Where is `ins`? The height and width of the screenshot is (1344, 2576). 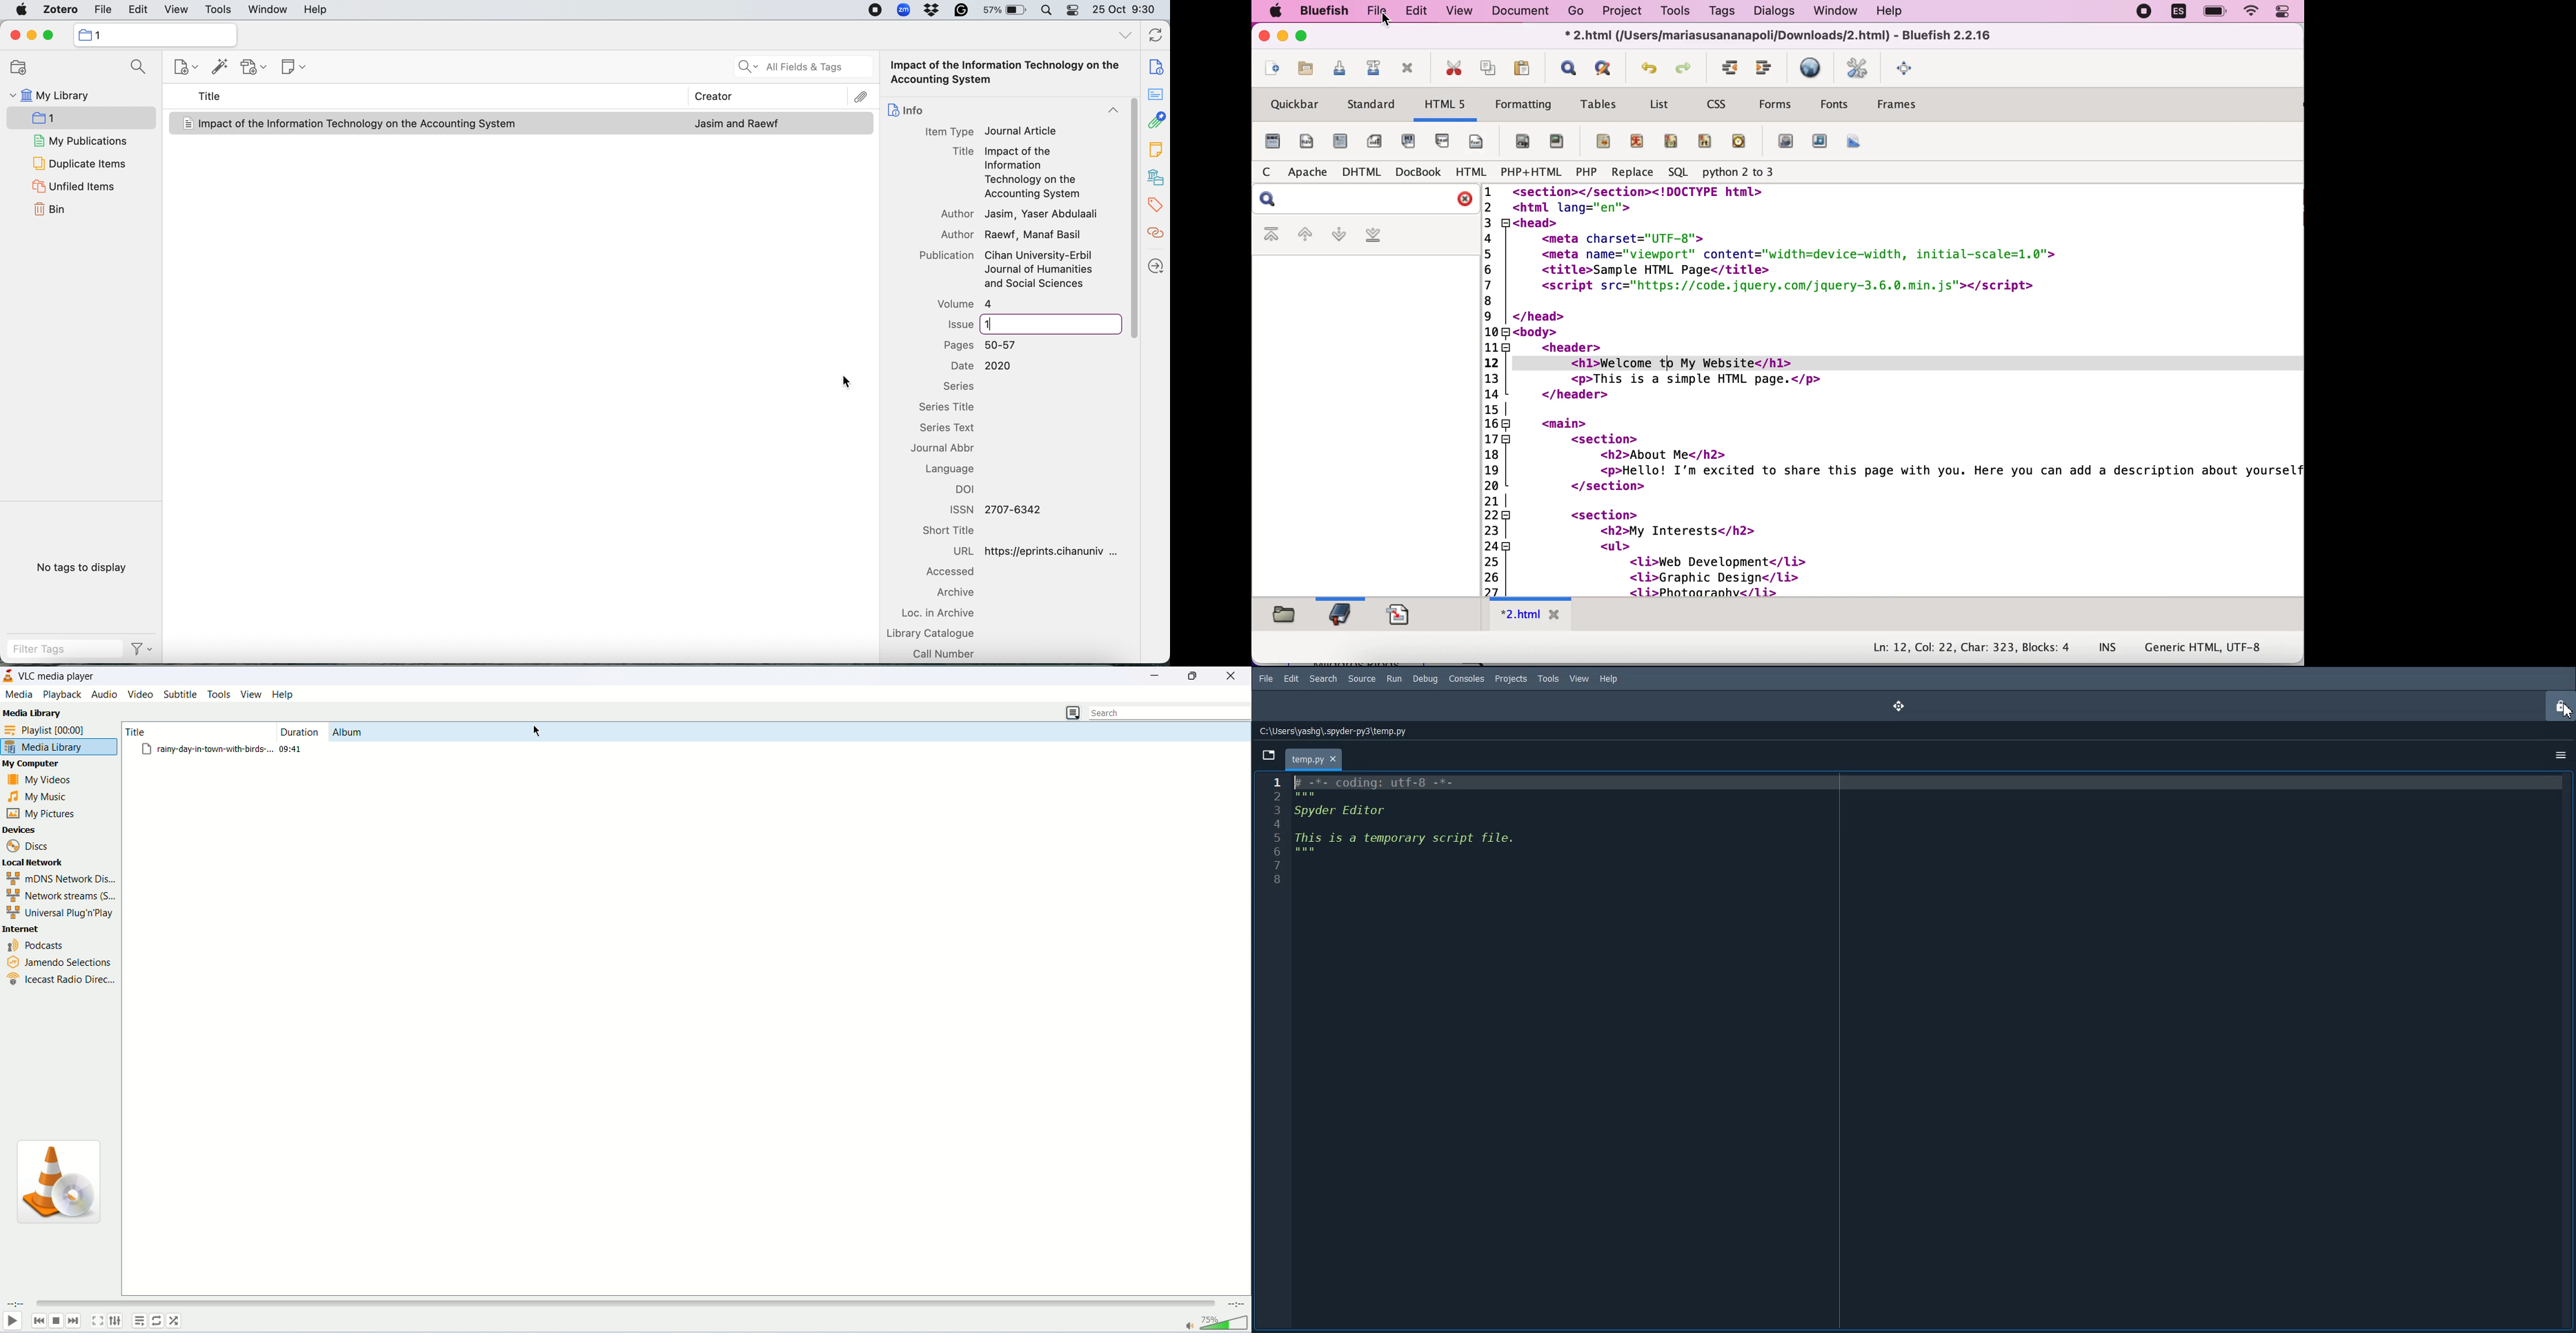
ins is located at coordinates (2110, 645).